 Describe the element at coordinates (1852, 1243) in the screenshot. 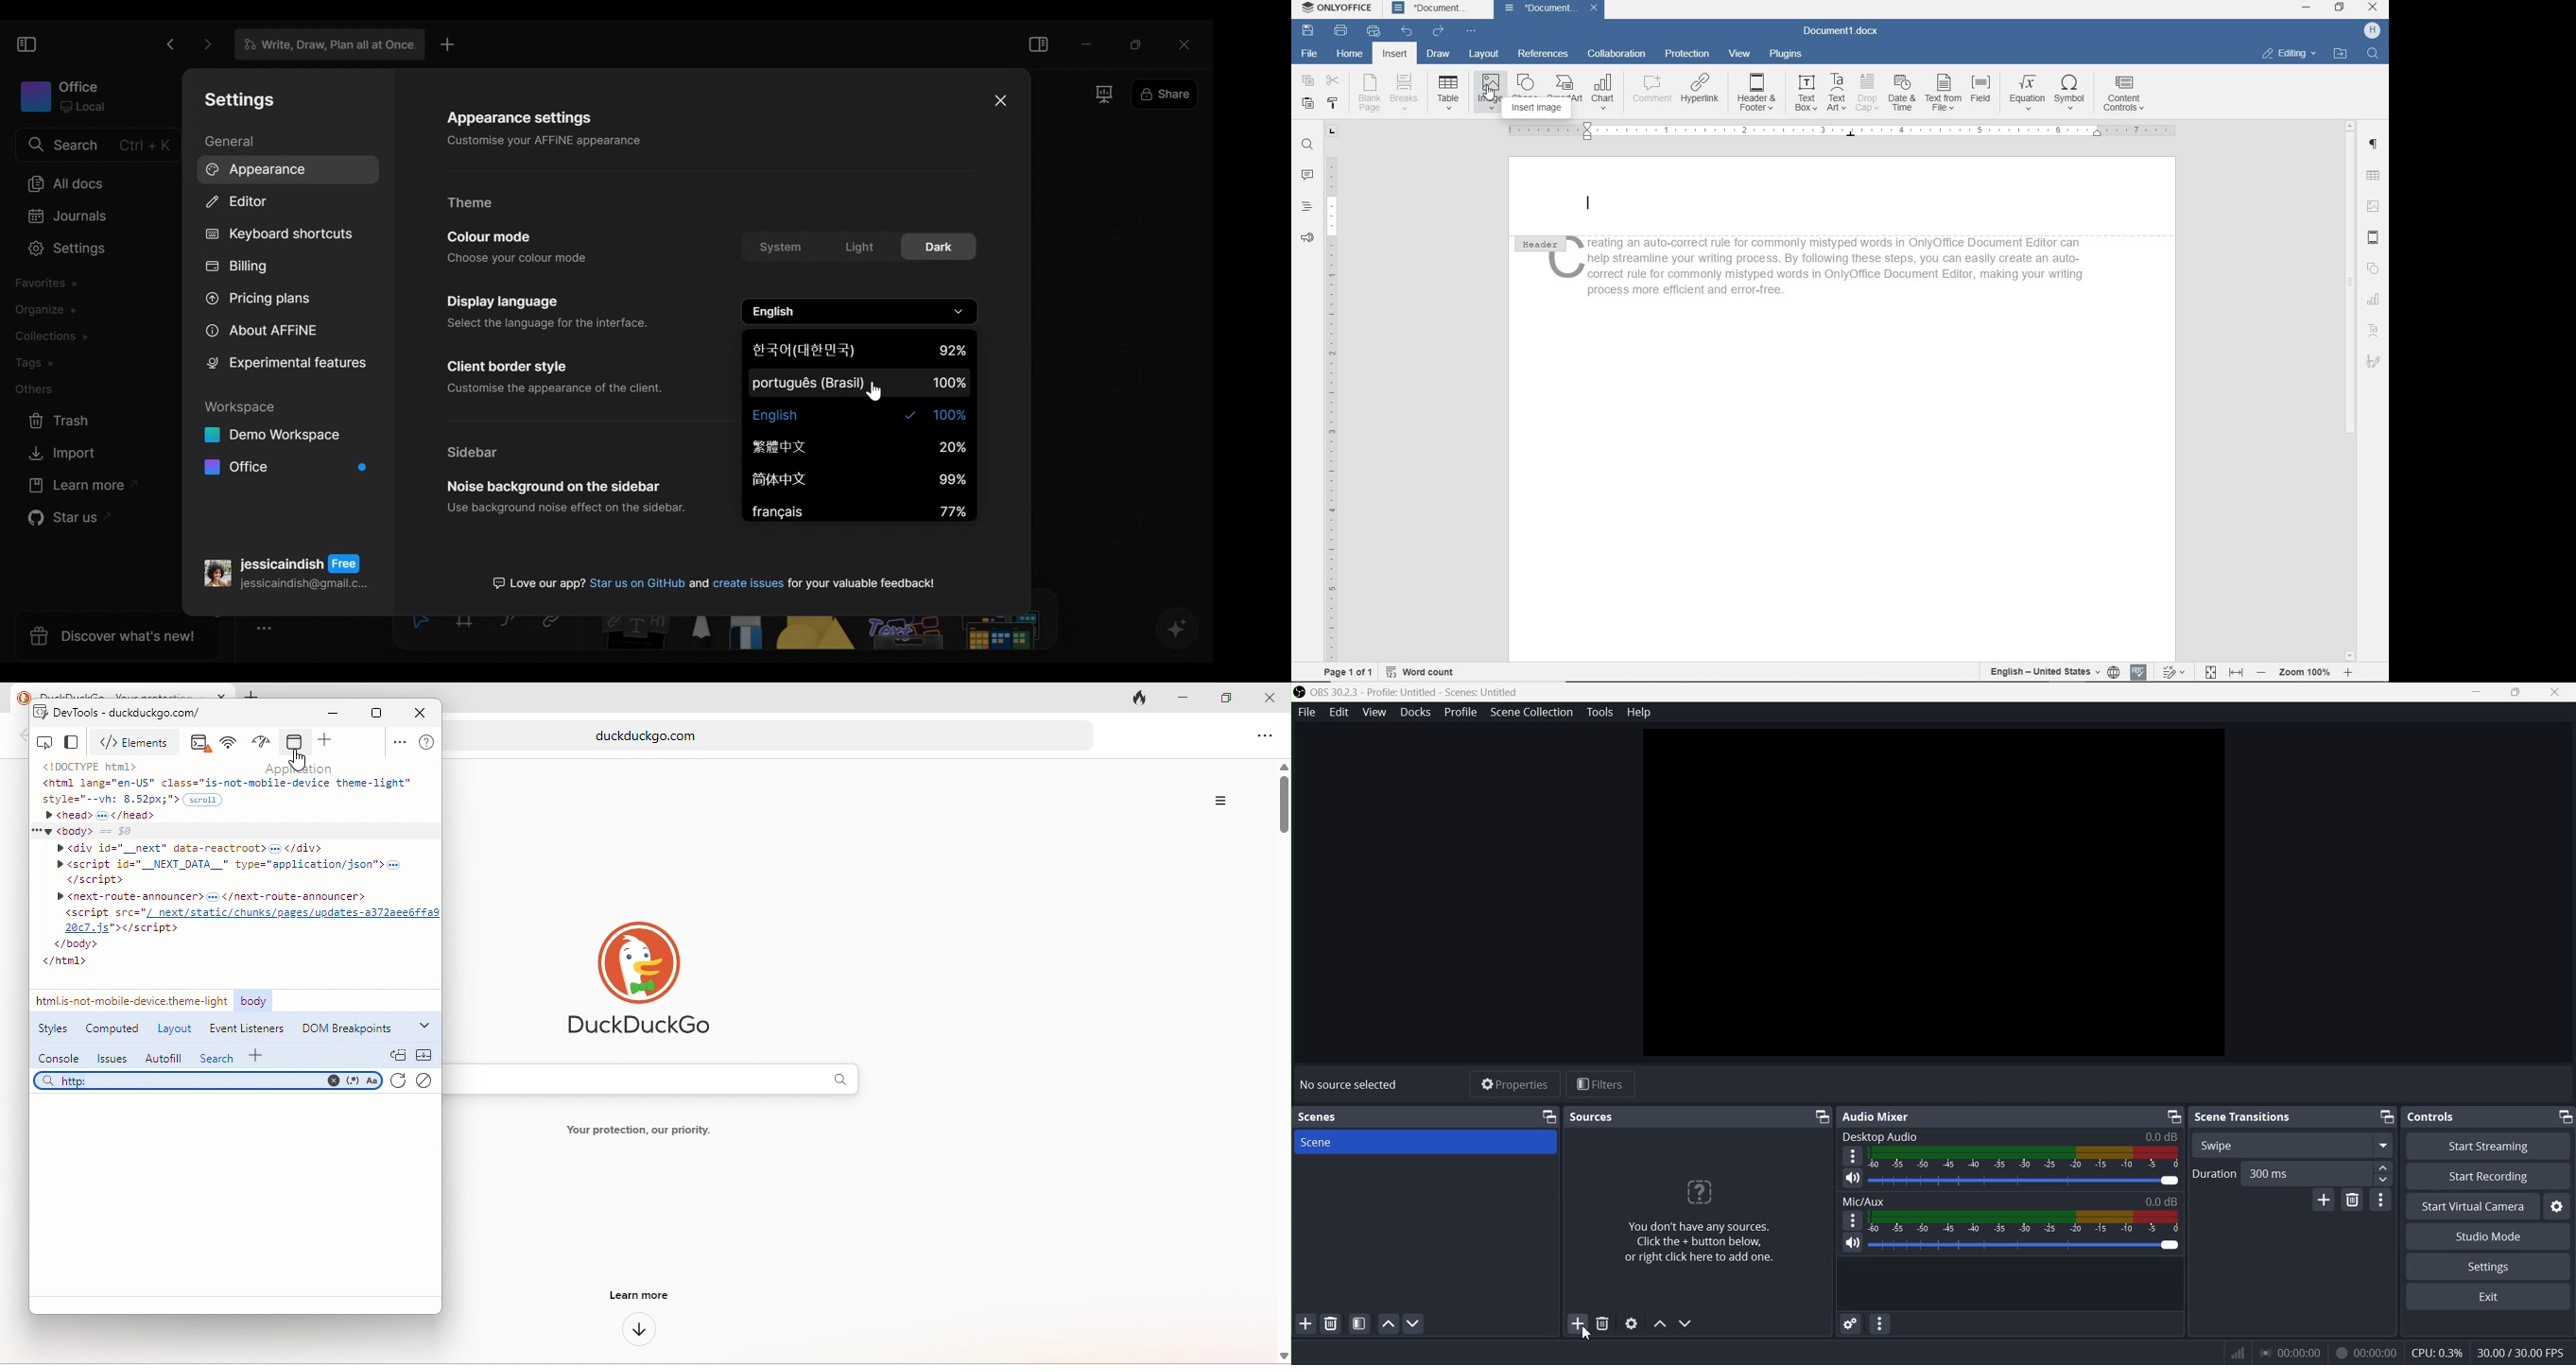

I see `Mute/ Unmute` at that location.